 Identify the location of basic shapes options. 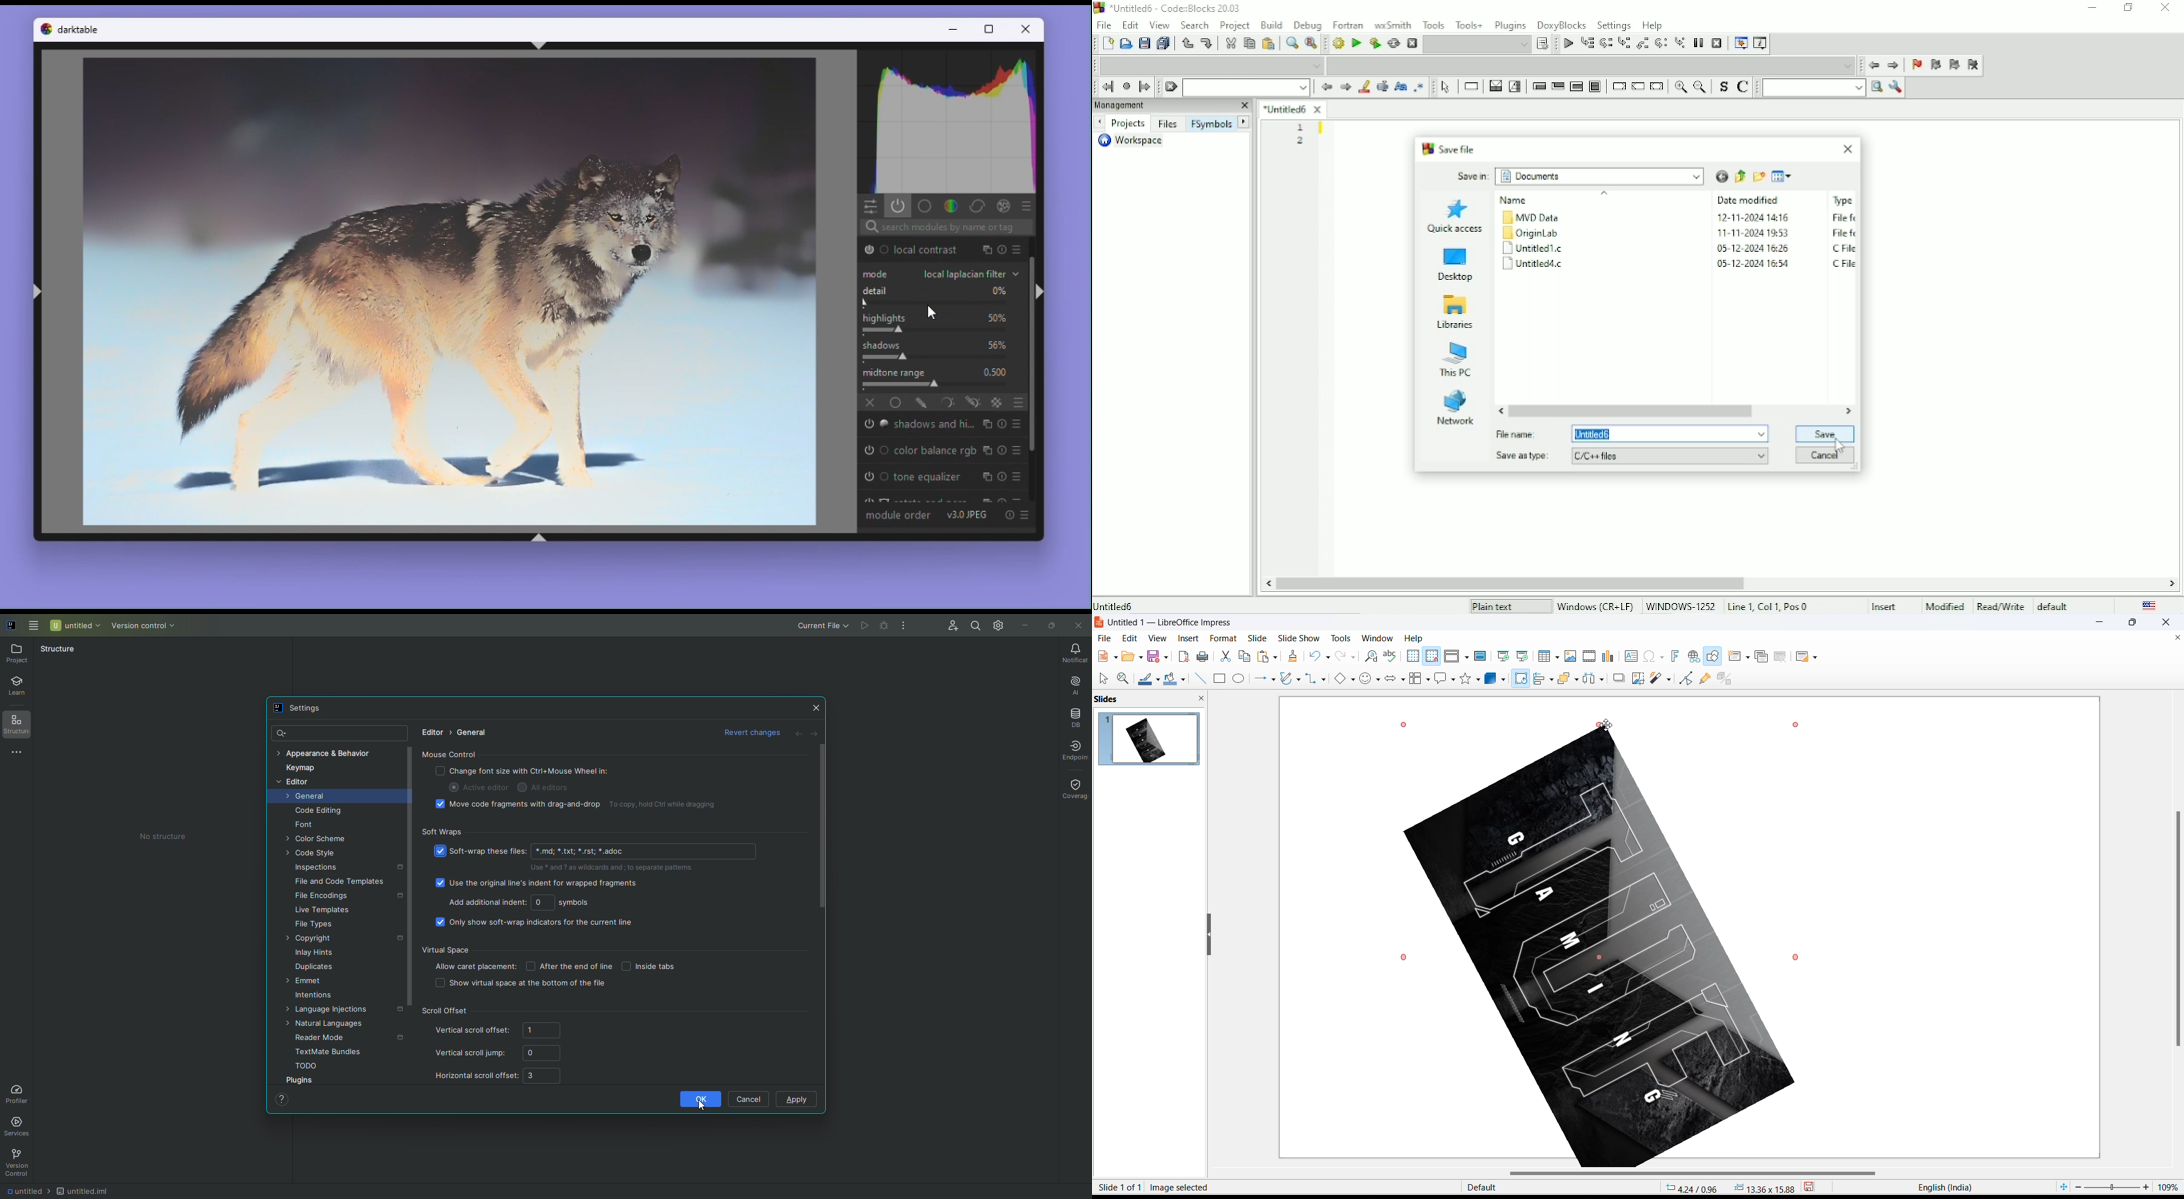
(1352, 679).